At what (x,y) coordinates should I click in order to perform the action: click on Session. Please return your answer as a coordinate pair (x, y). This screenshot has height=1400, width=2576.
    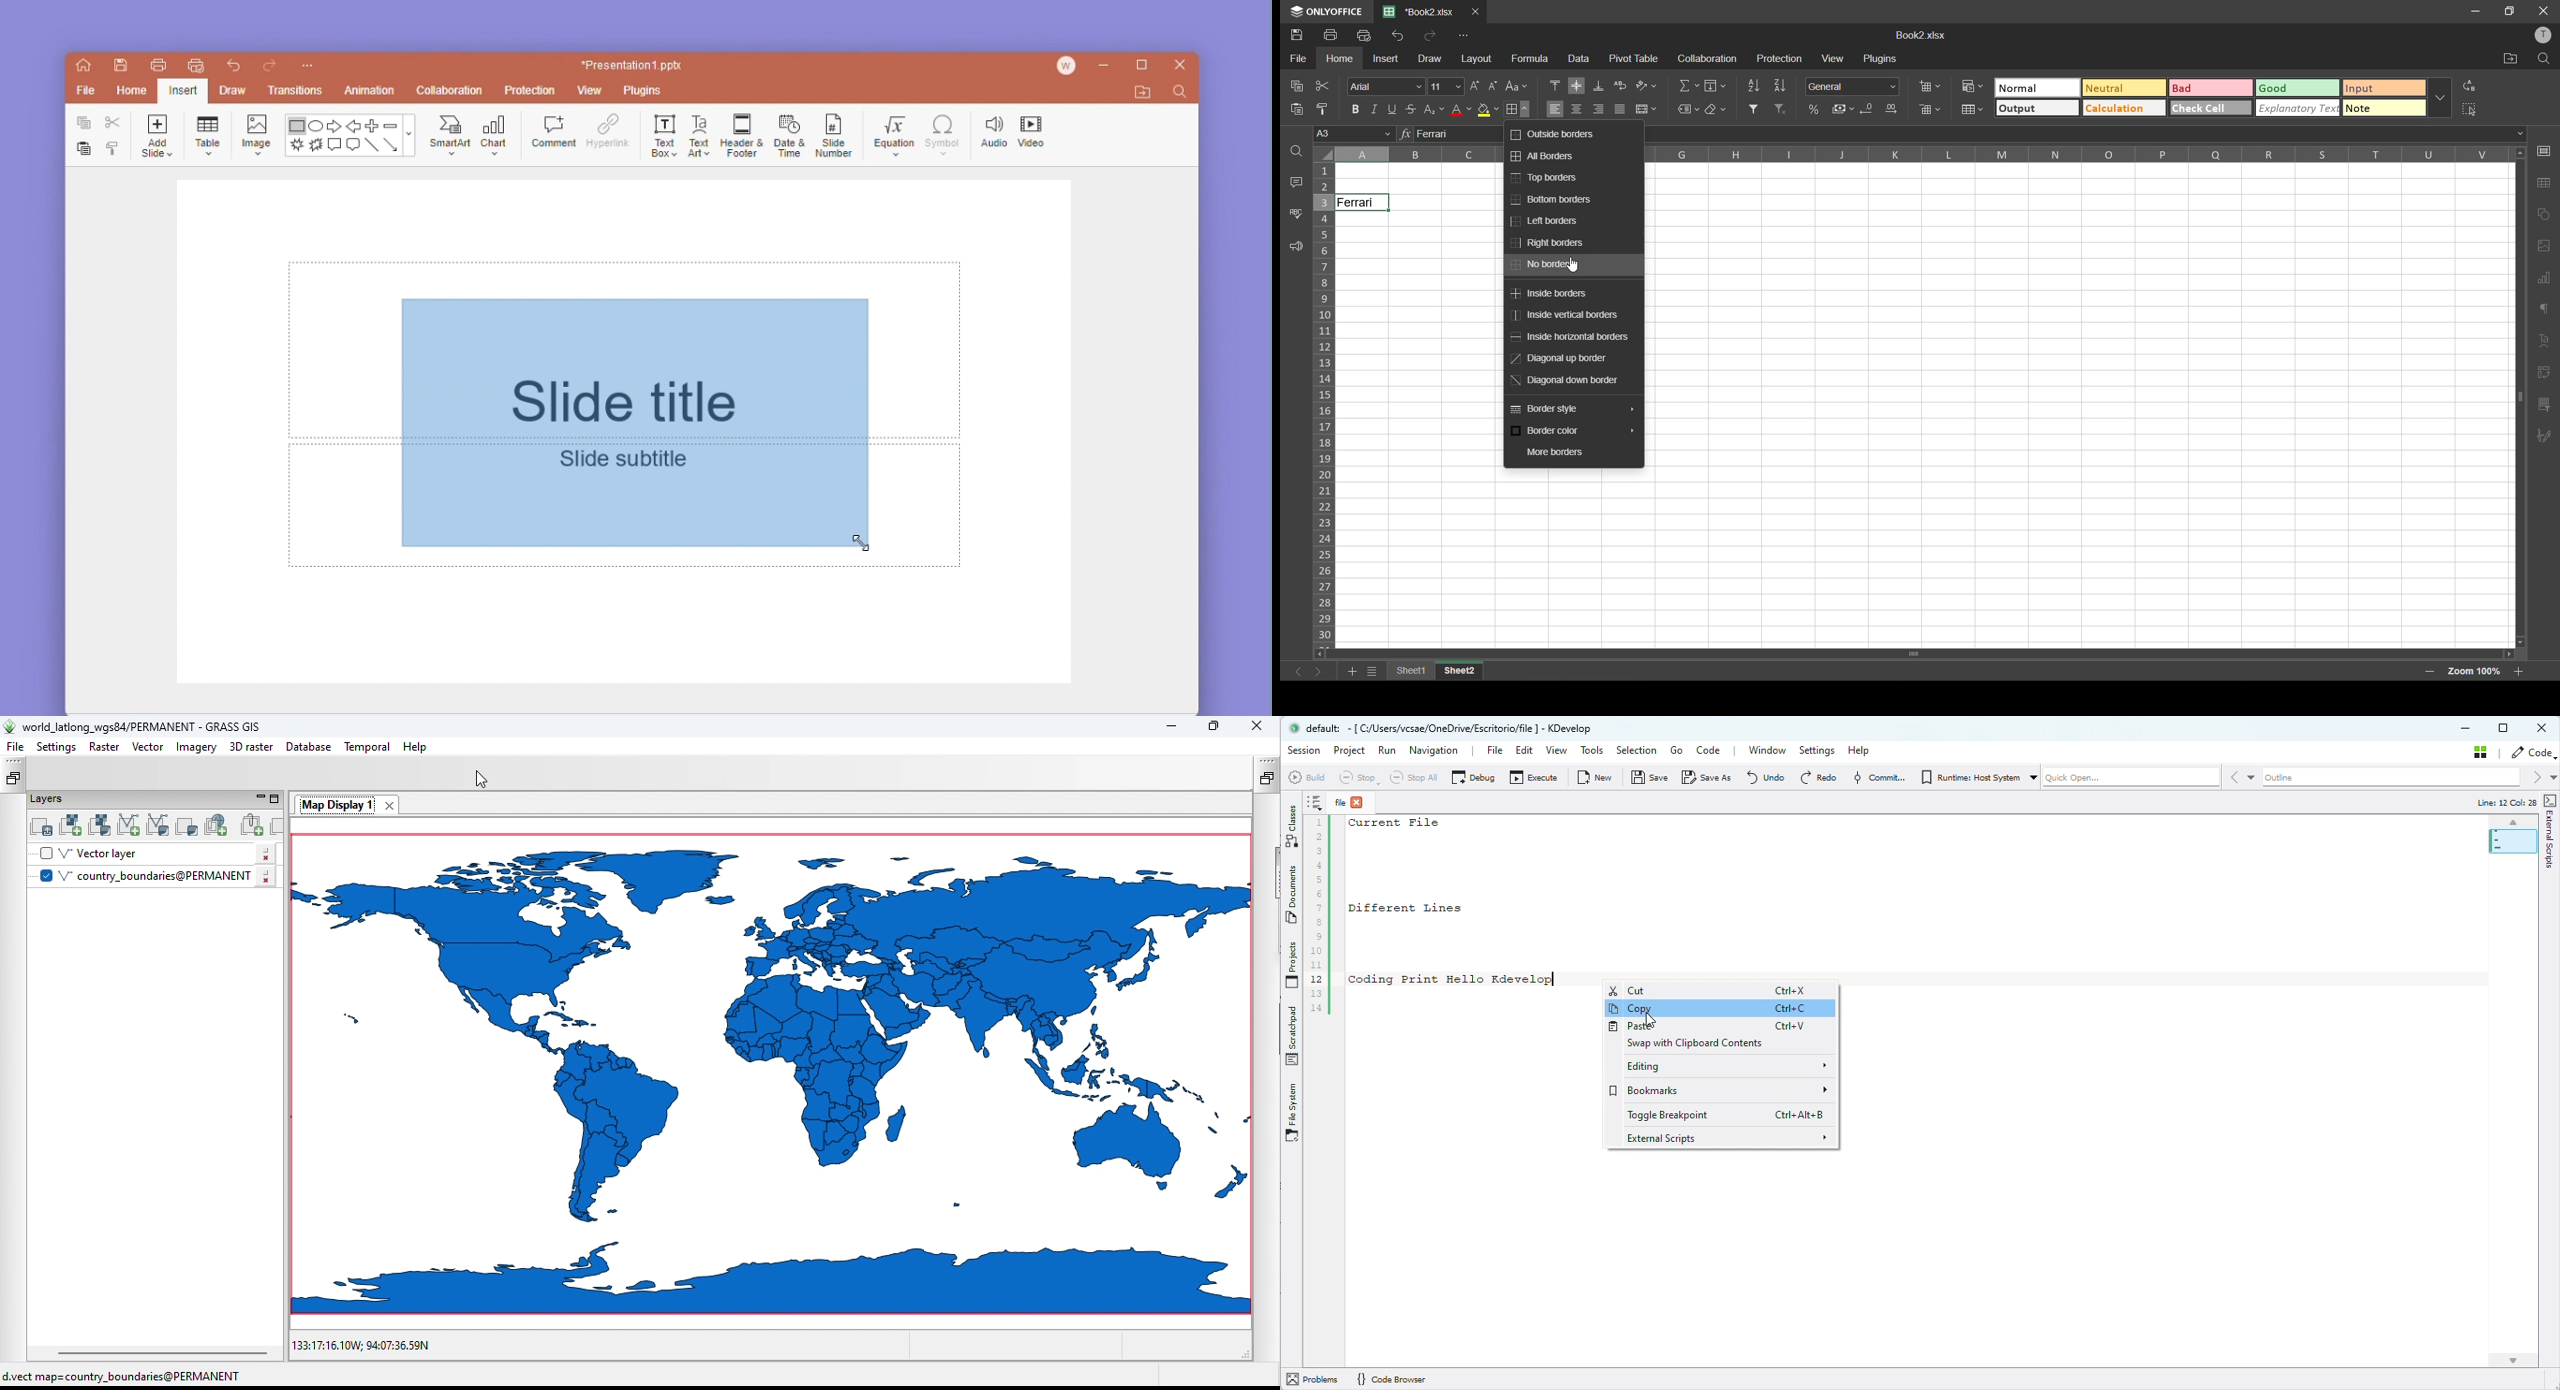
    Looking at the image, I should click on (1305, 750).